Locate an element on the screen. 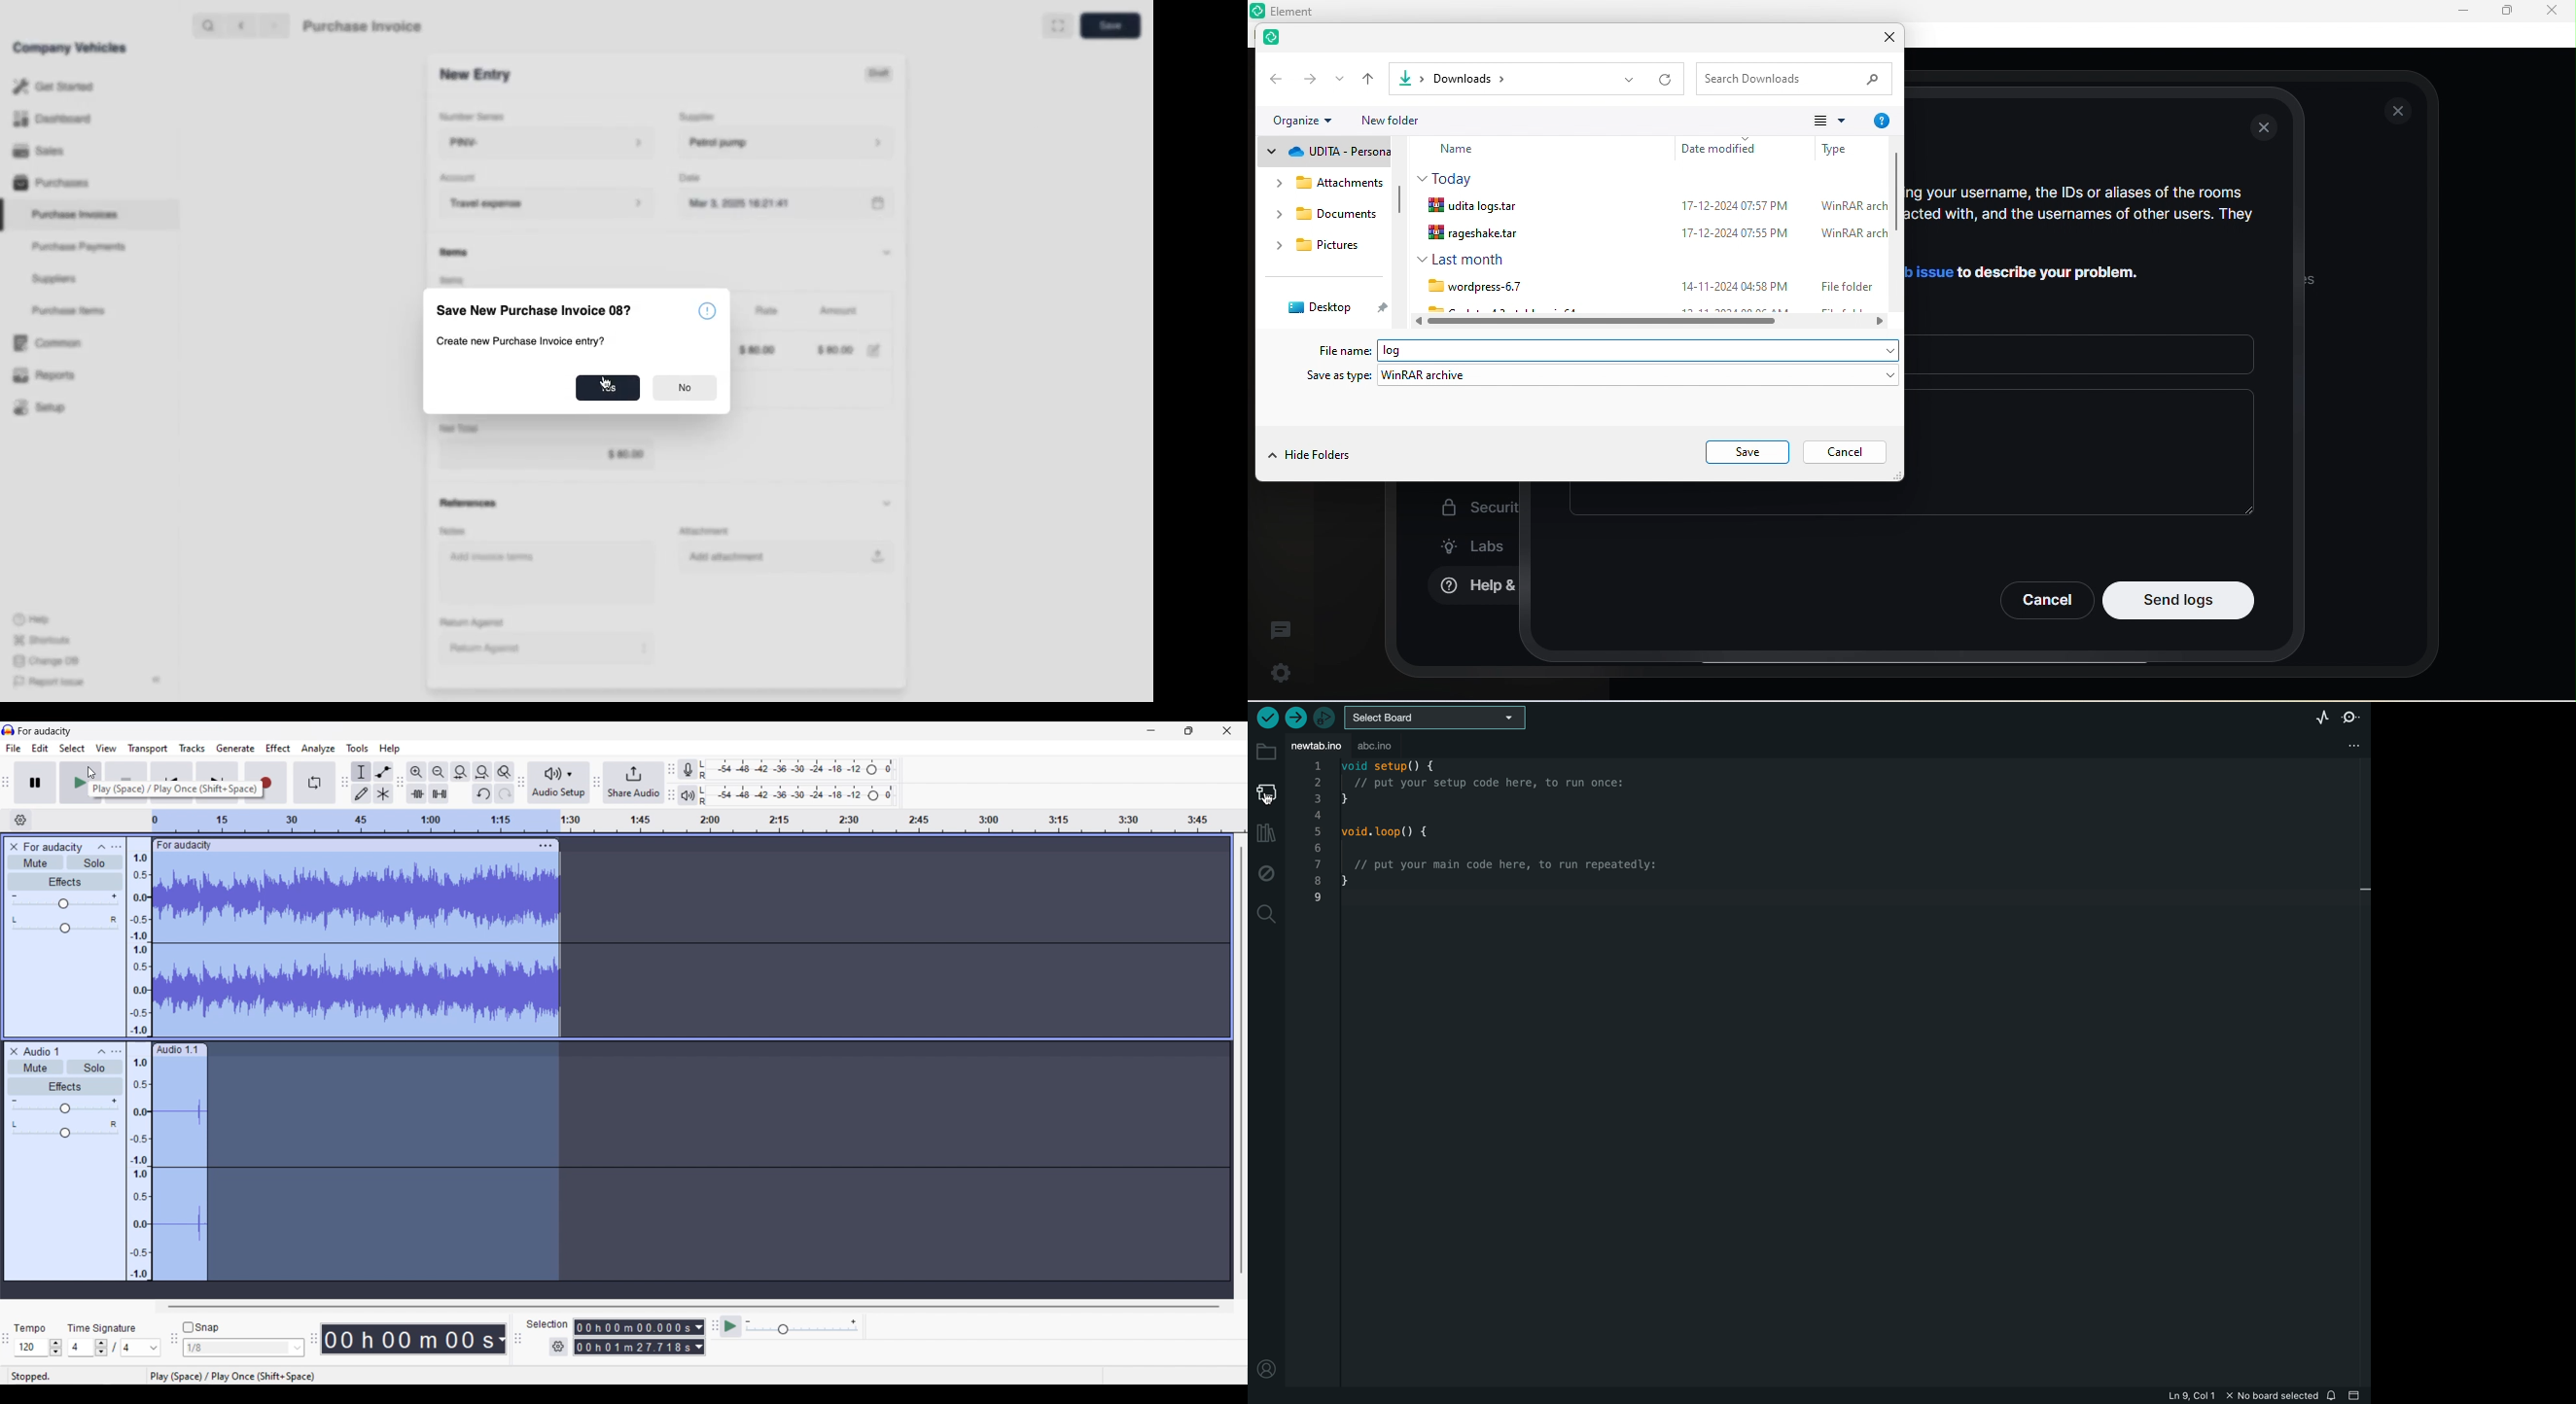 The height and width of the screenshot is (1428, 2576). Today is located at coordinates (1450, 177).